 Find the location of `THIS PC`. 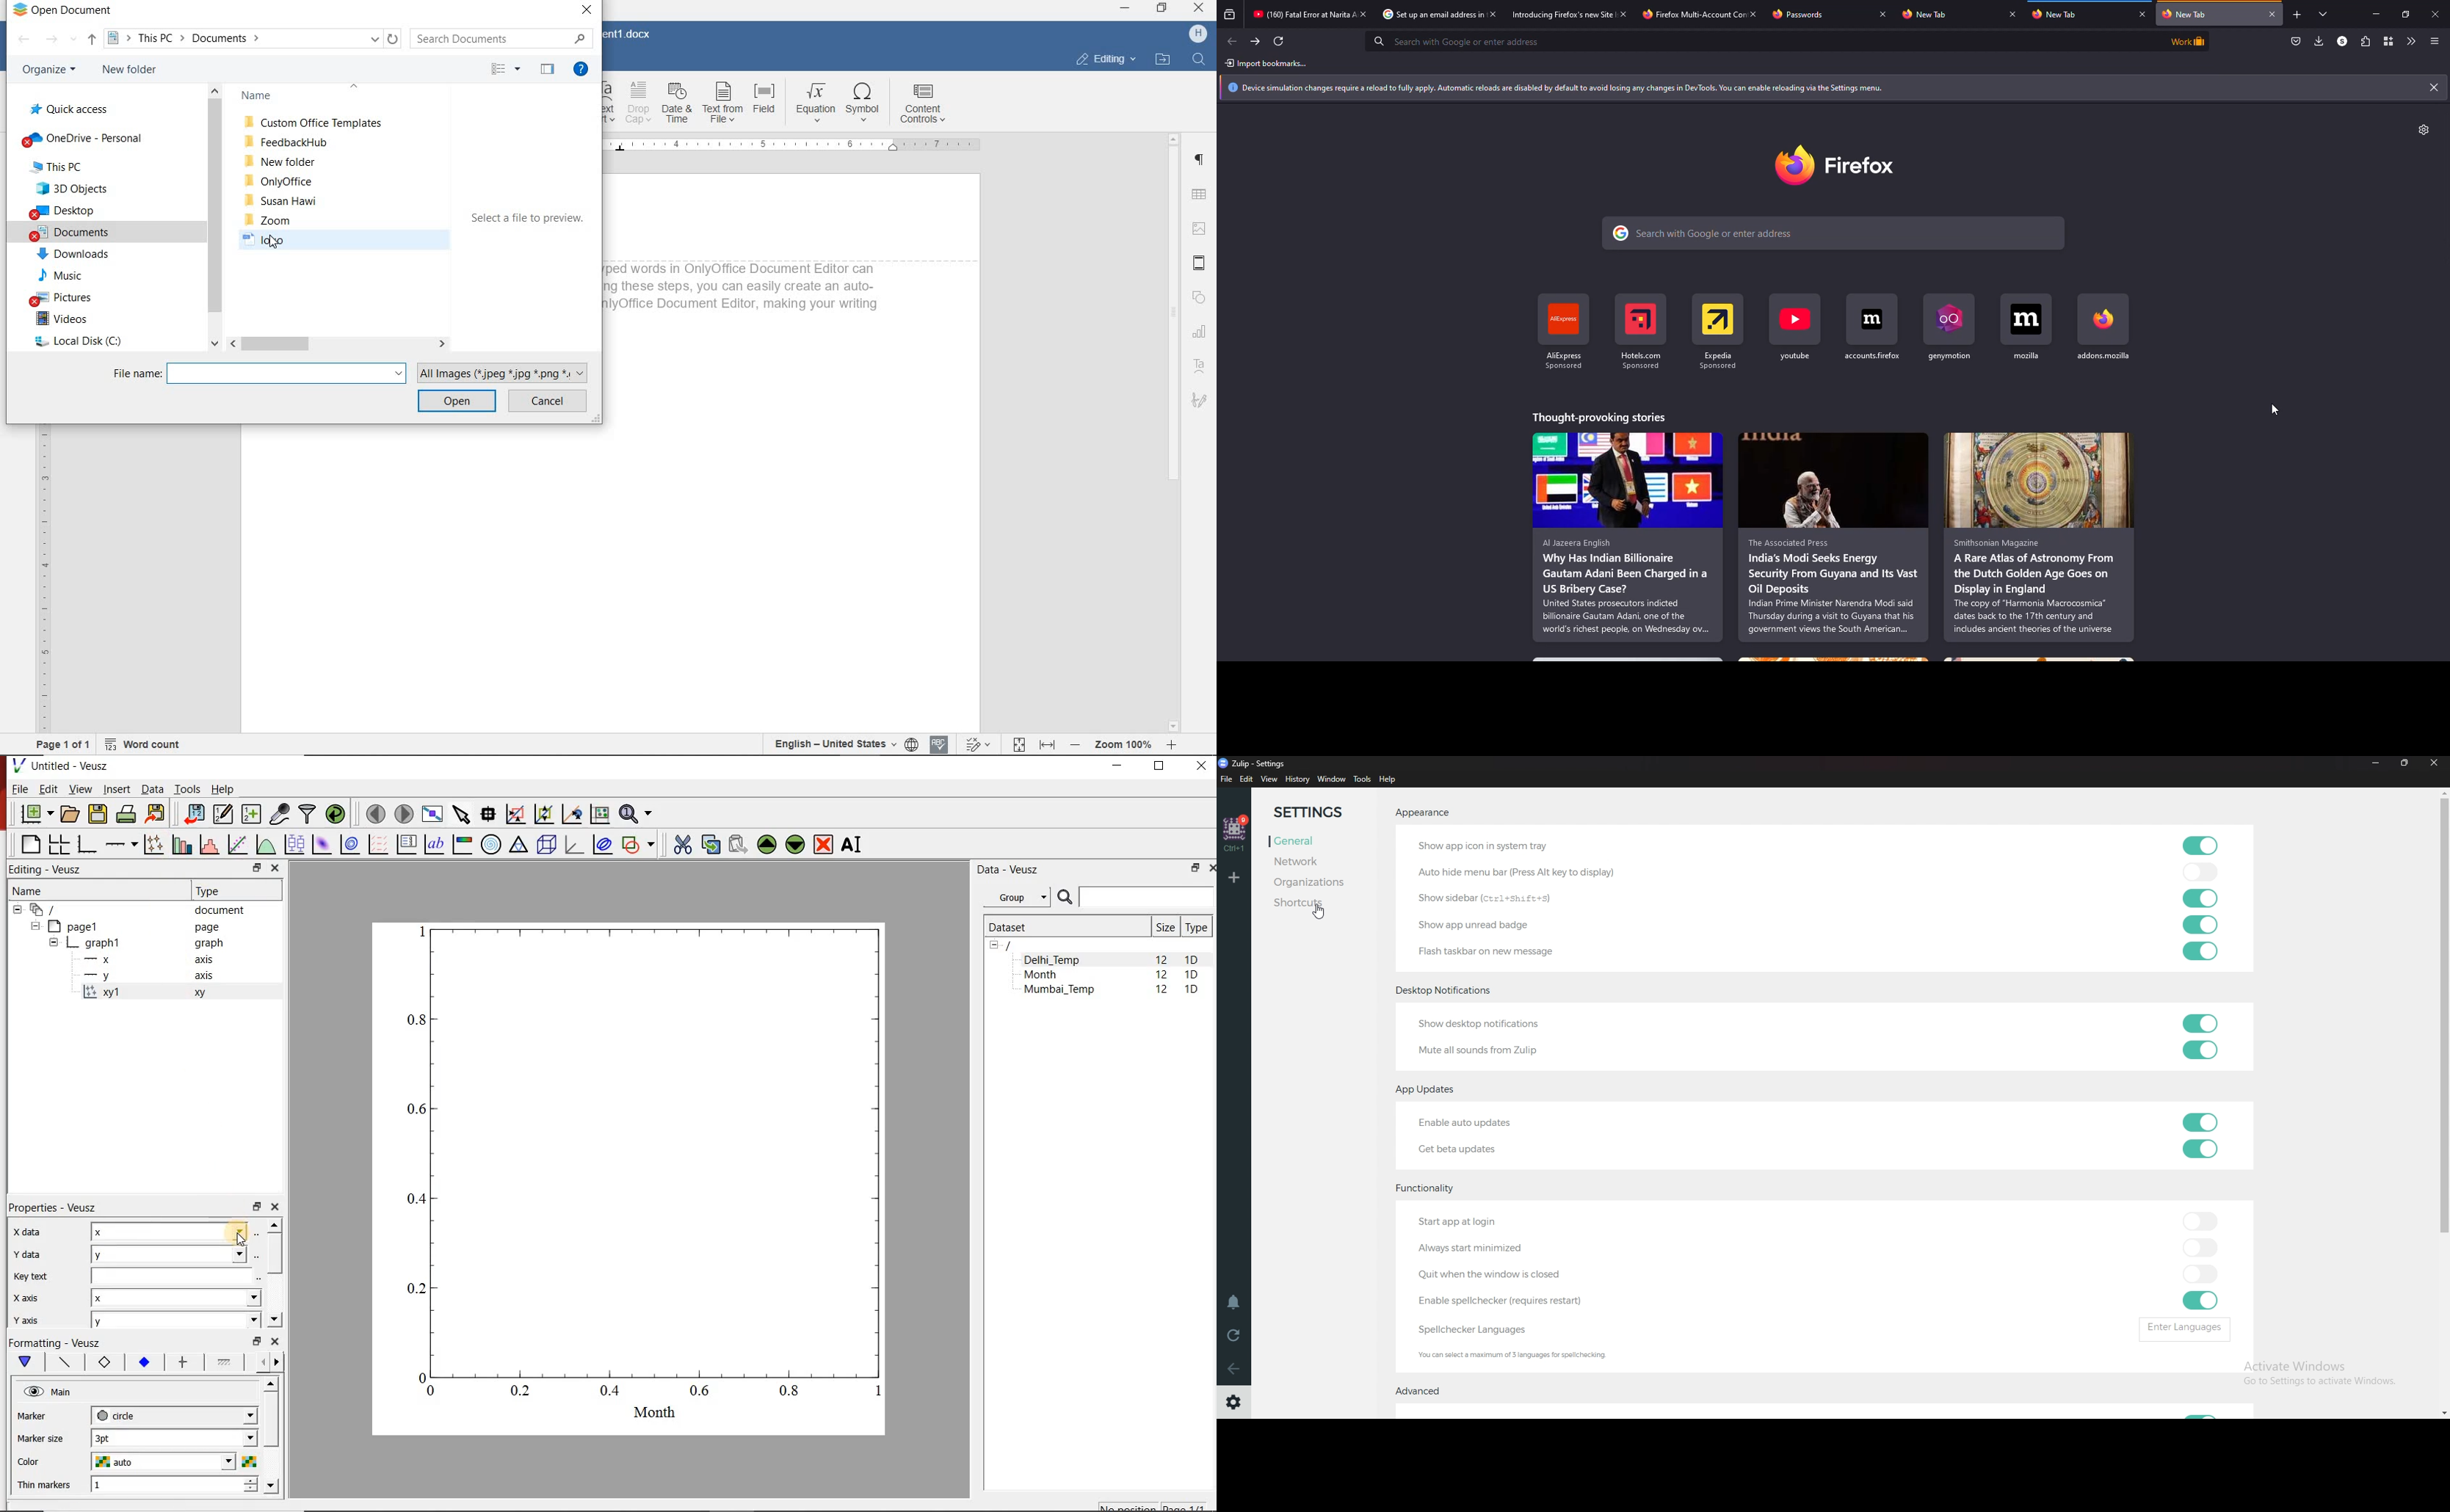

THIS PC is located at coordinates (70, 167).